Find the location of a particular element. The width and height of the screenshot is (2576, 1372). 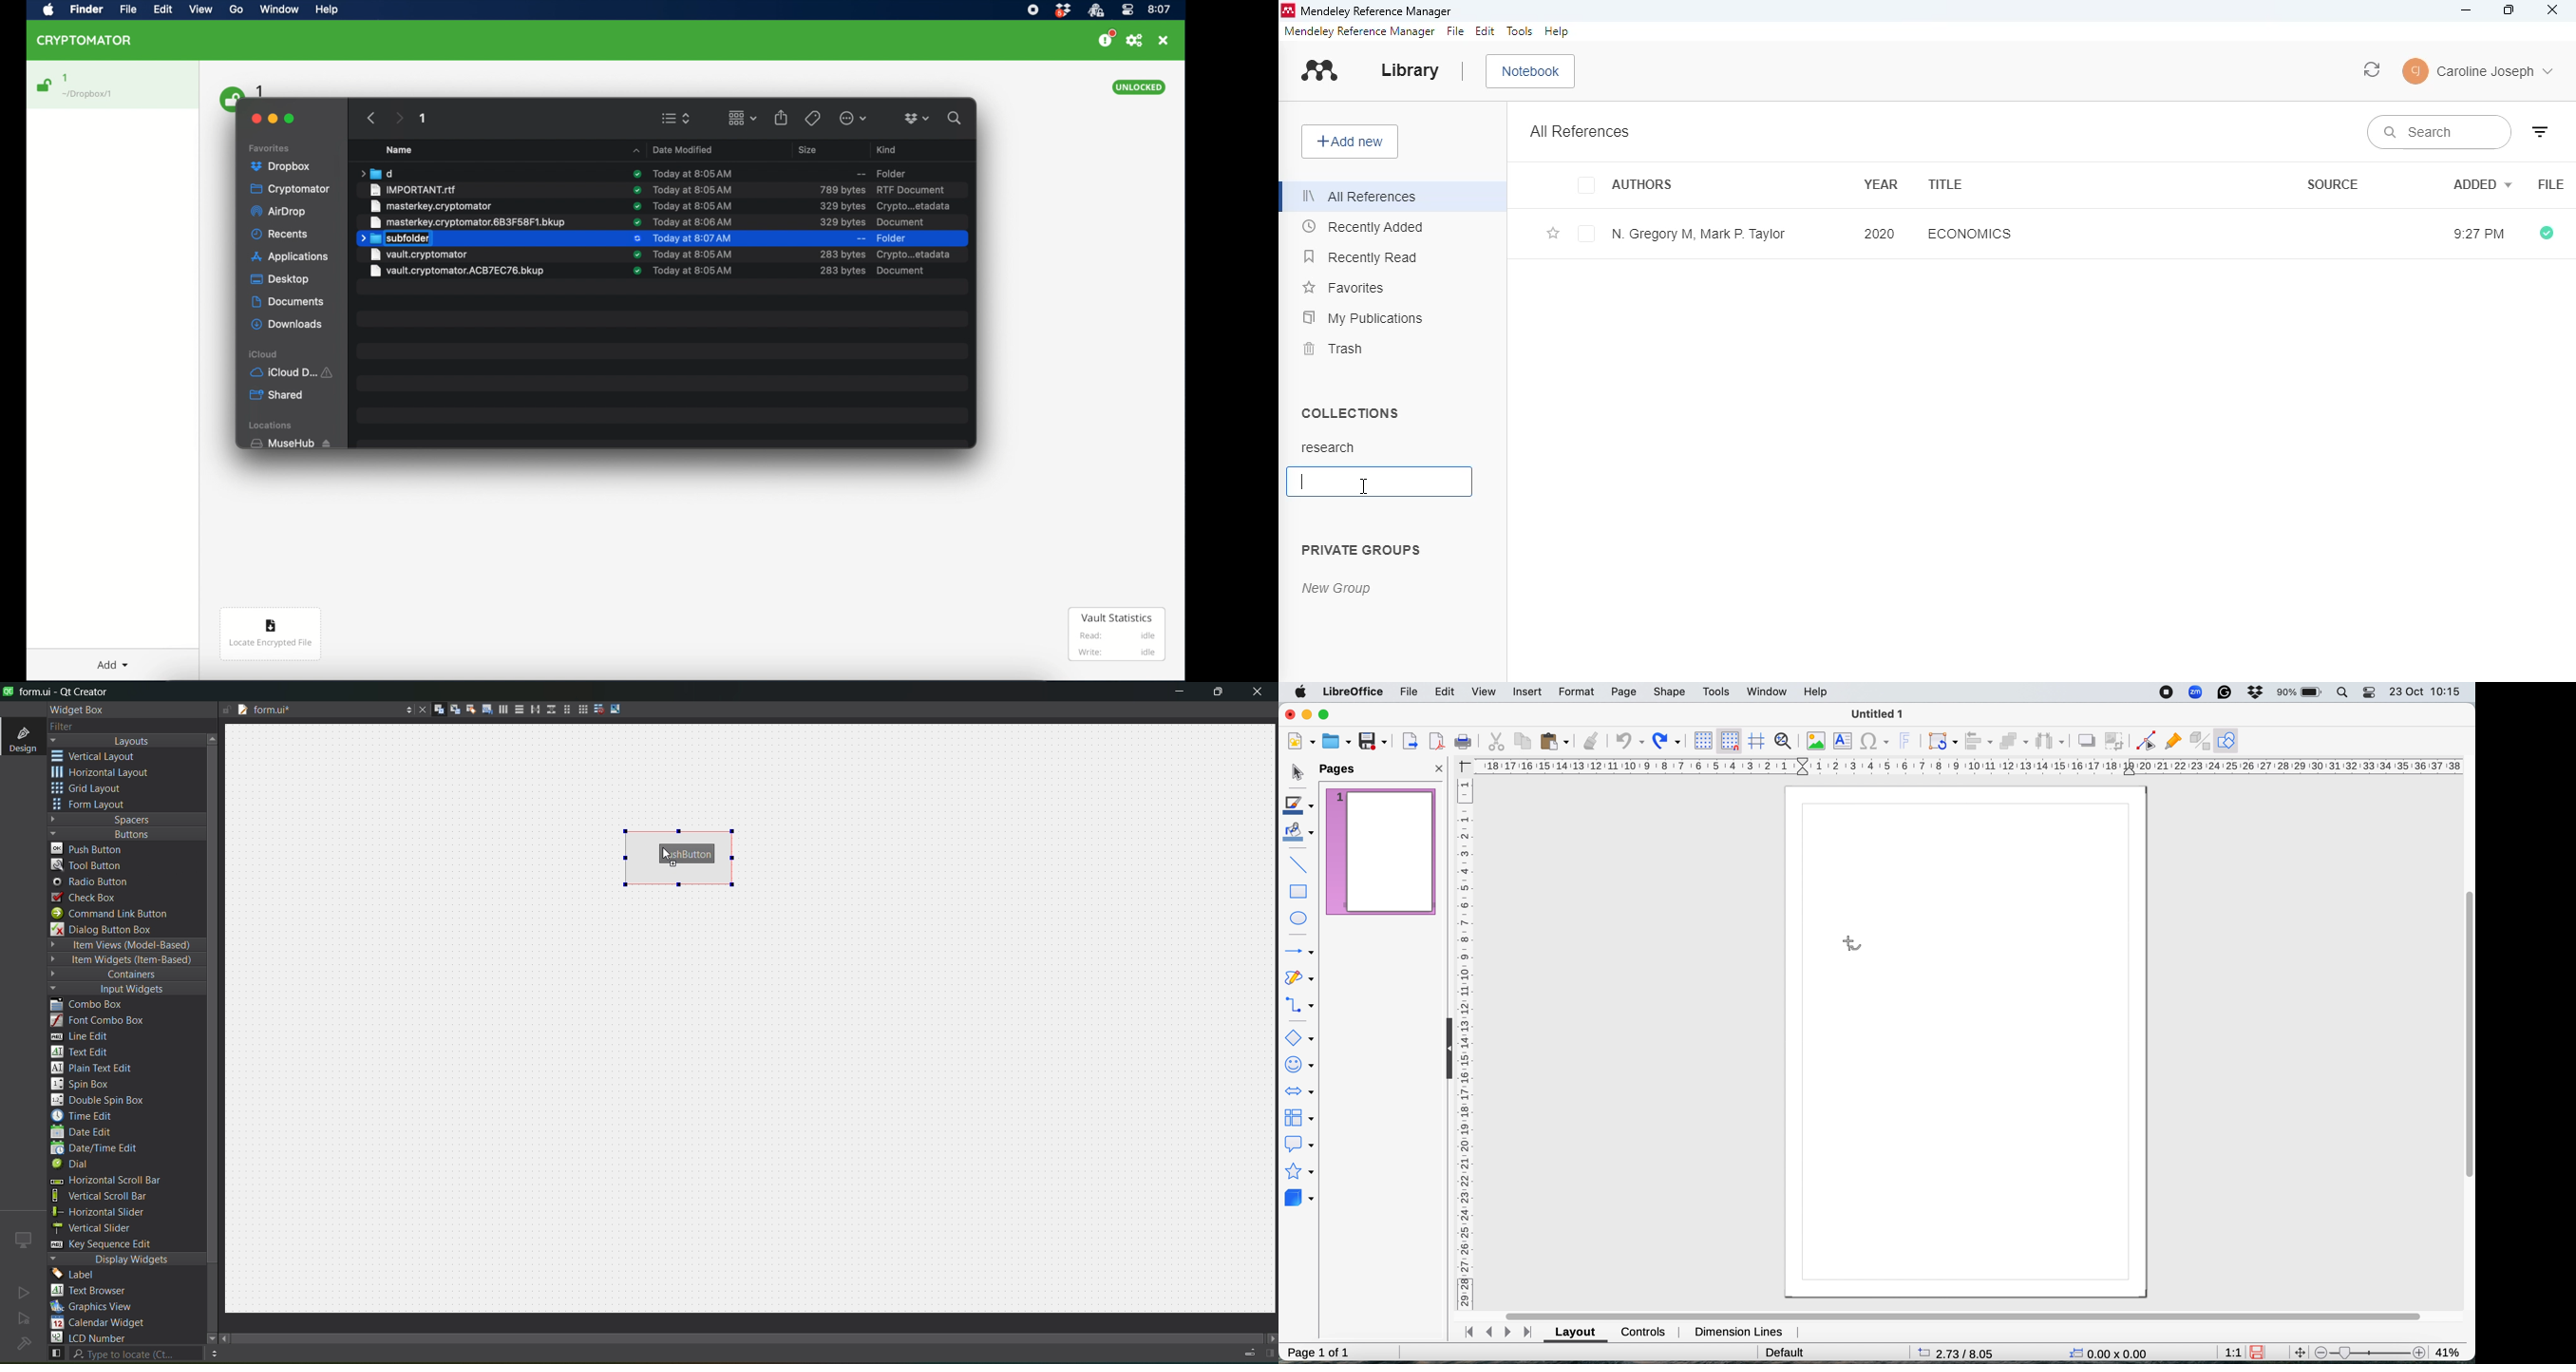

help is located at coordinates (1557, 31).